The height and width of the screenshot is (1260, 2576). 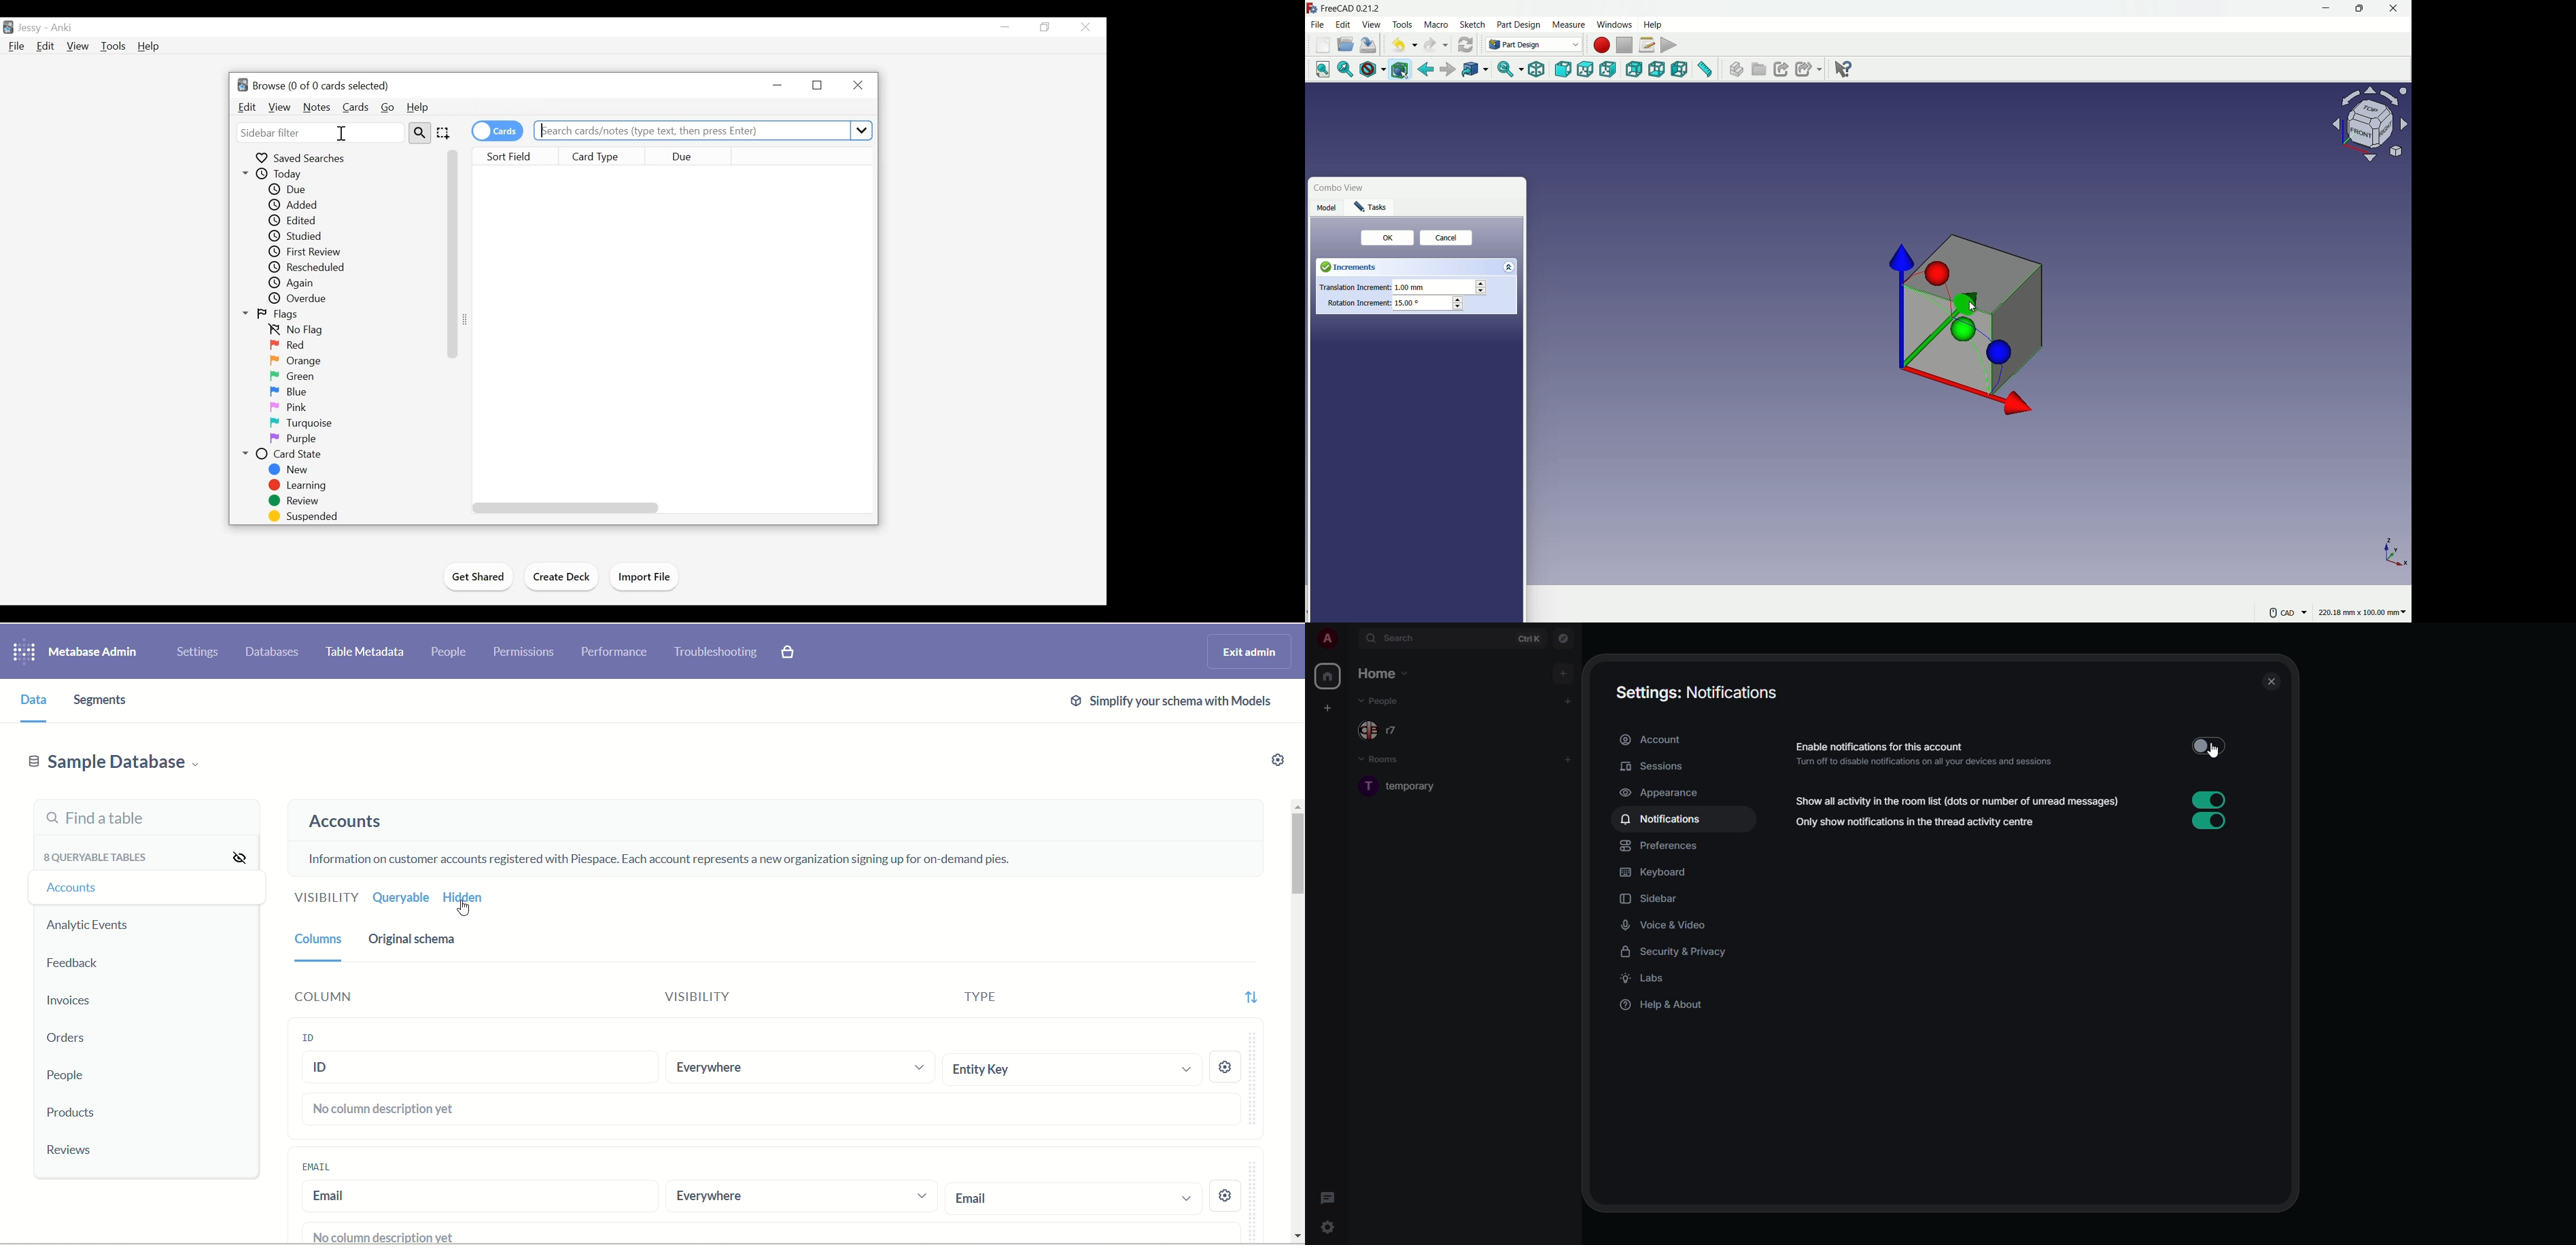 I want to click on Edit, so click(x=46, y=46).